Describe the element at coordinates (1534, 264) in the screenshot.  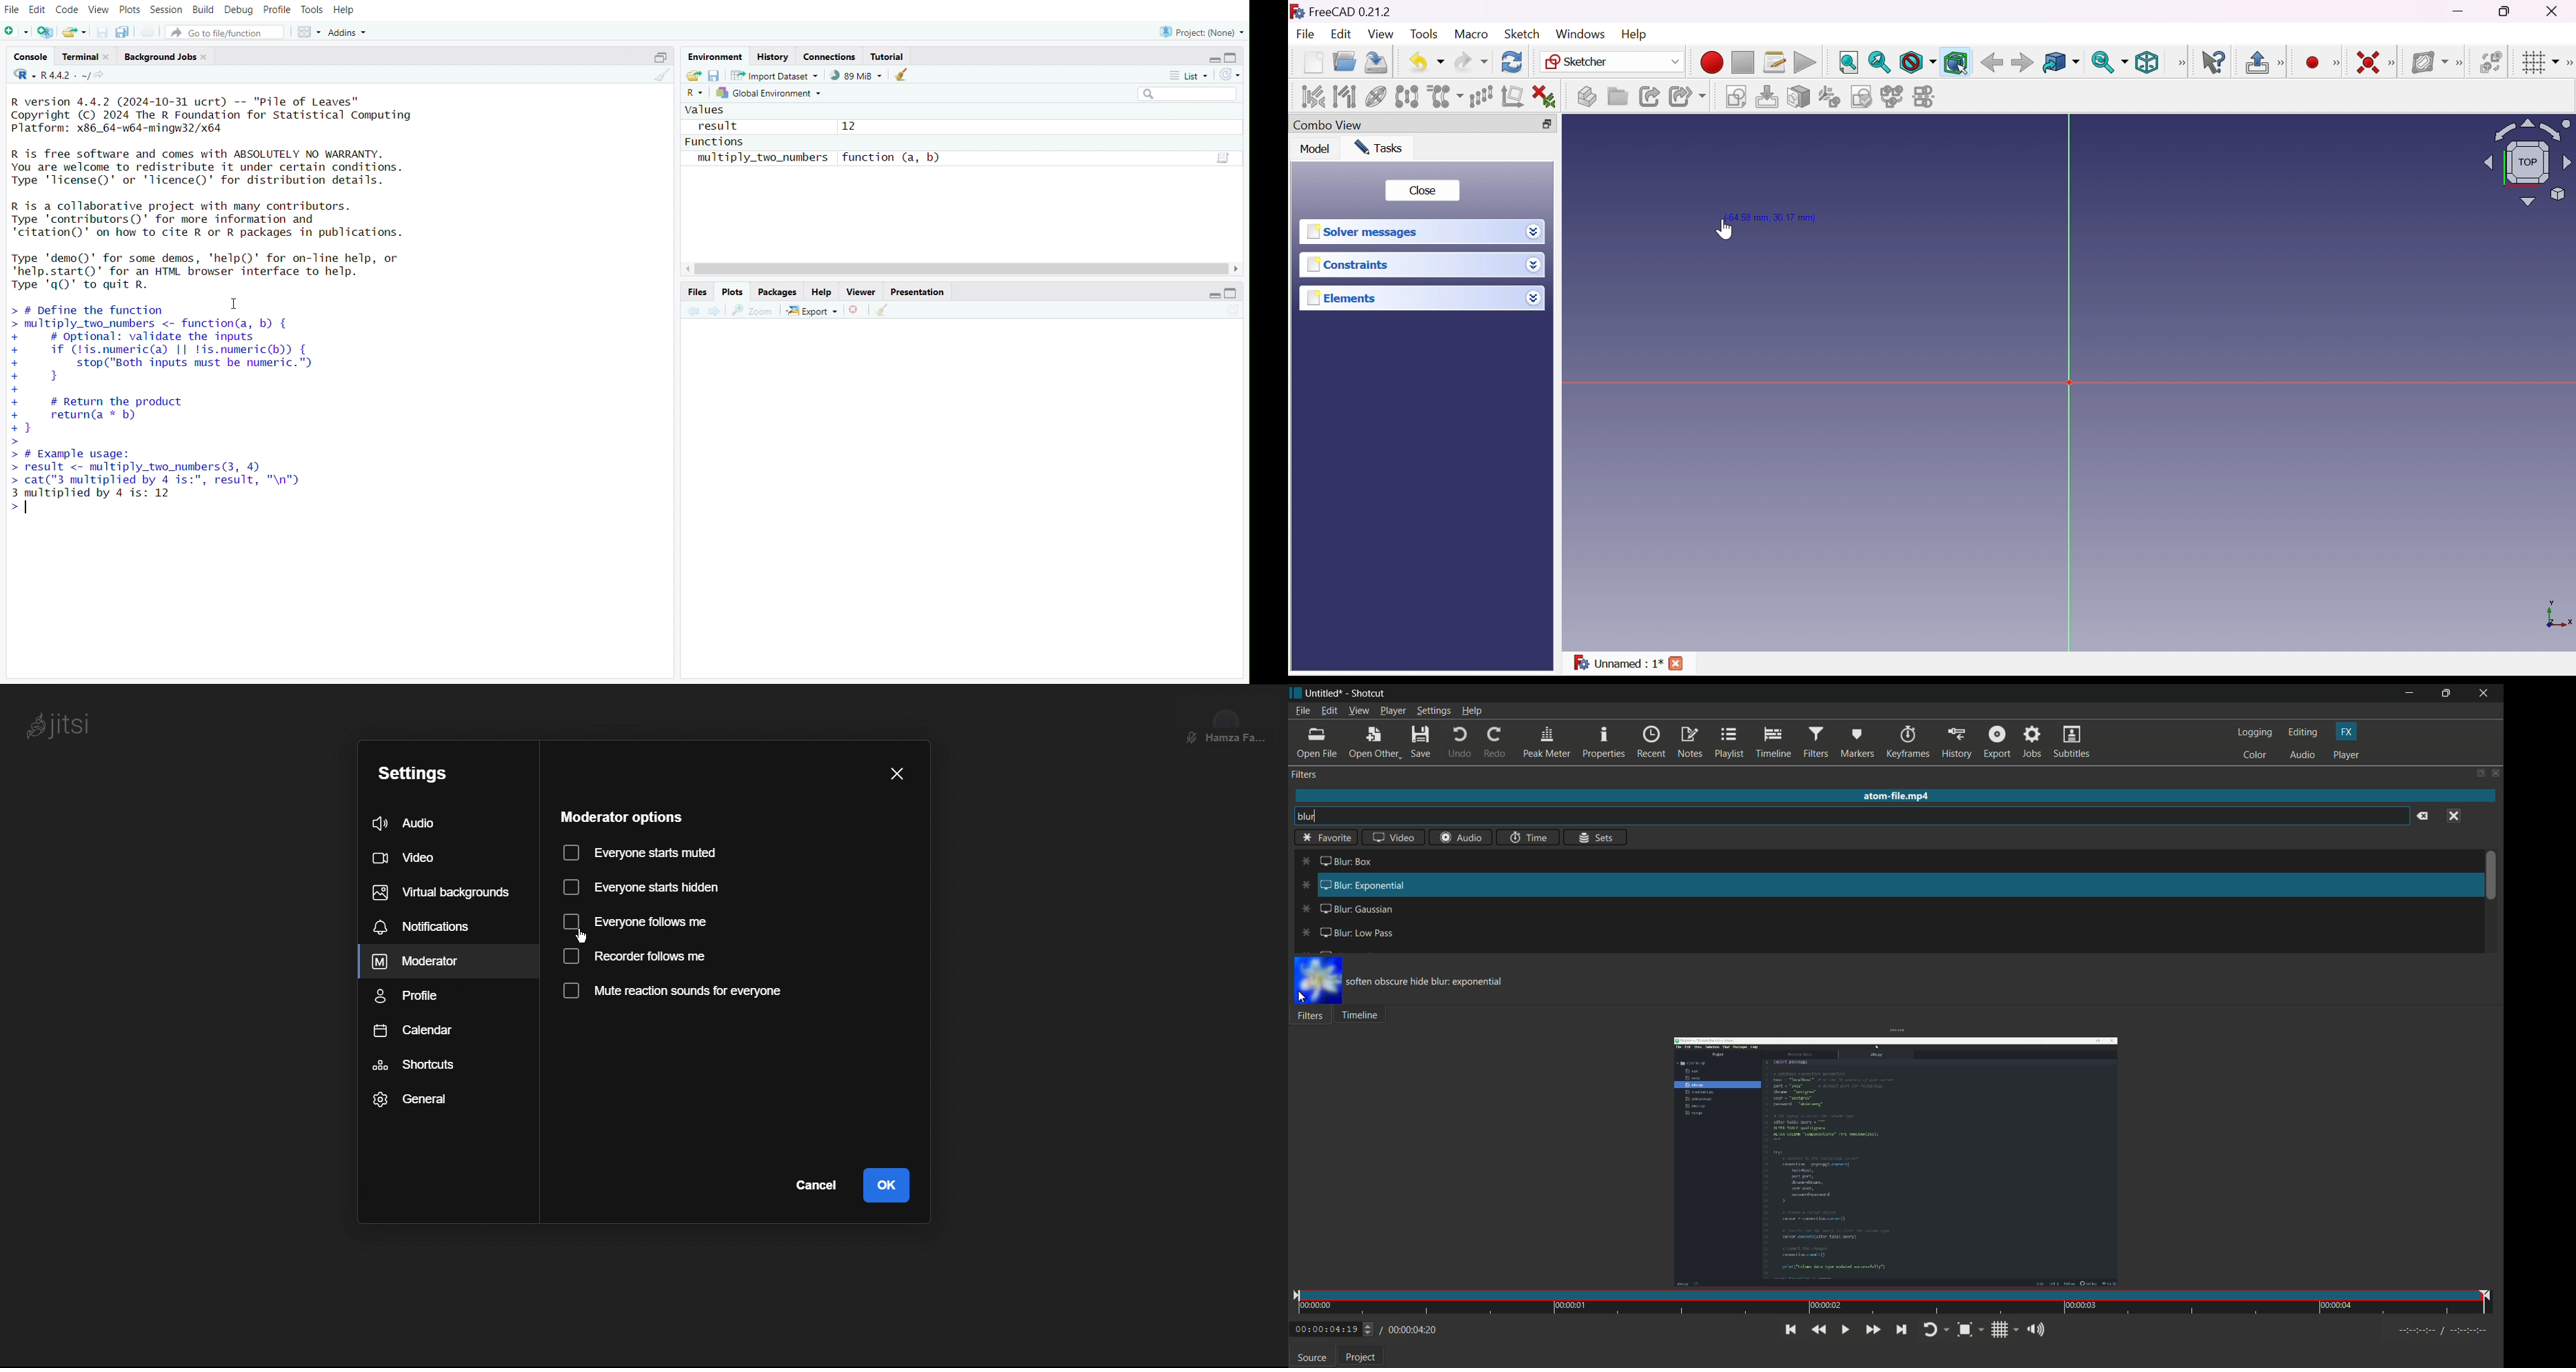
I see `Drop down` at that location.